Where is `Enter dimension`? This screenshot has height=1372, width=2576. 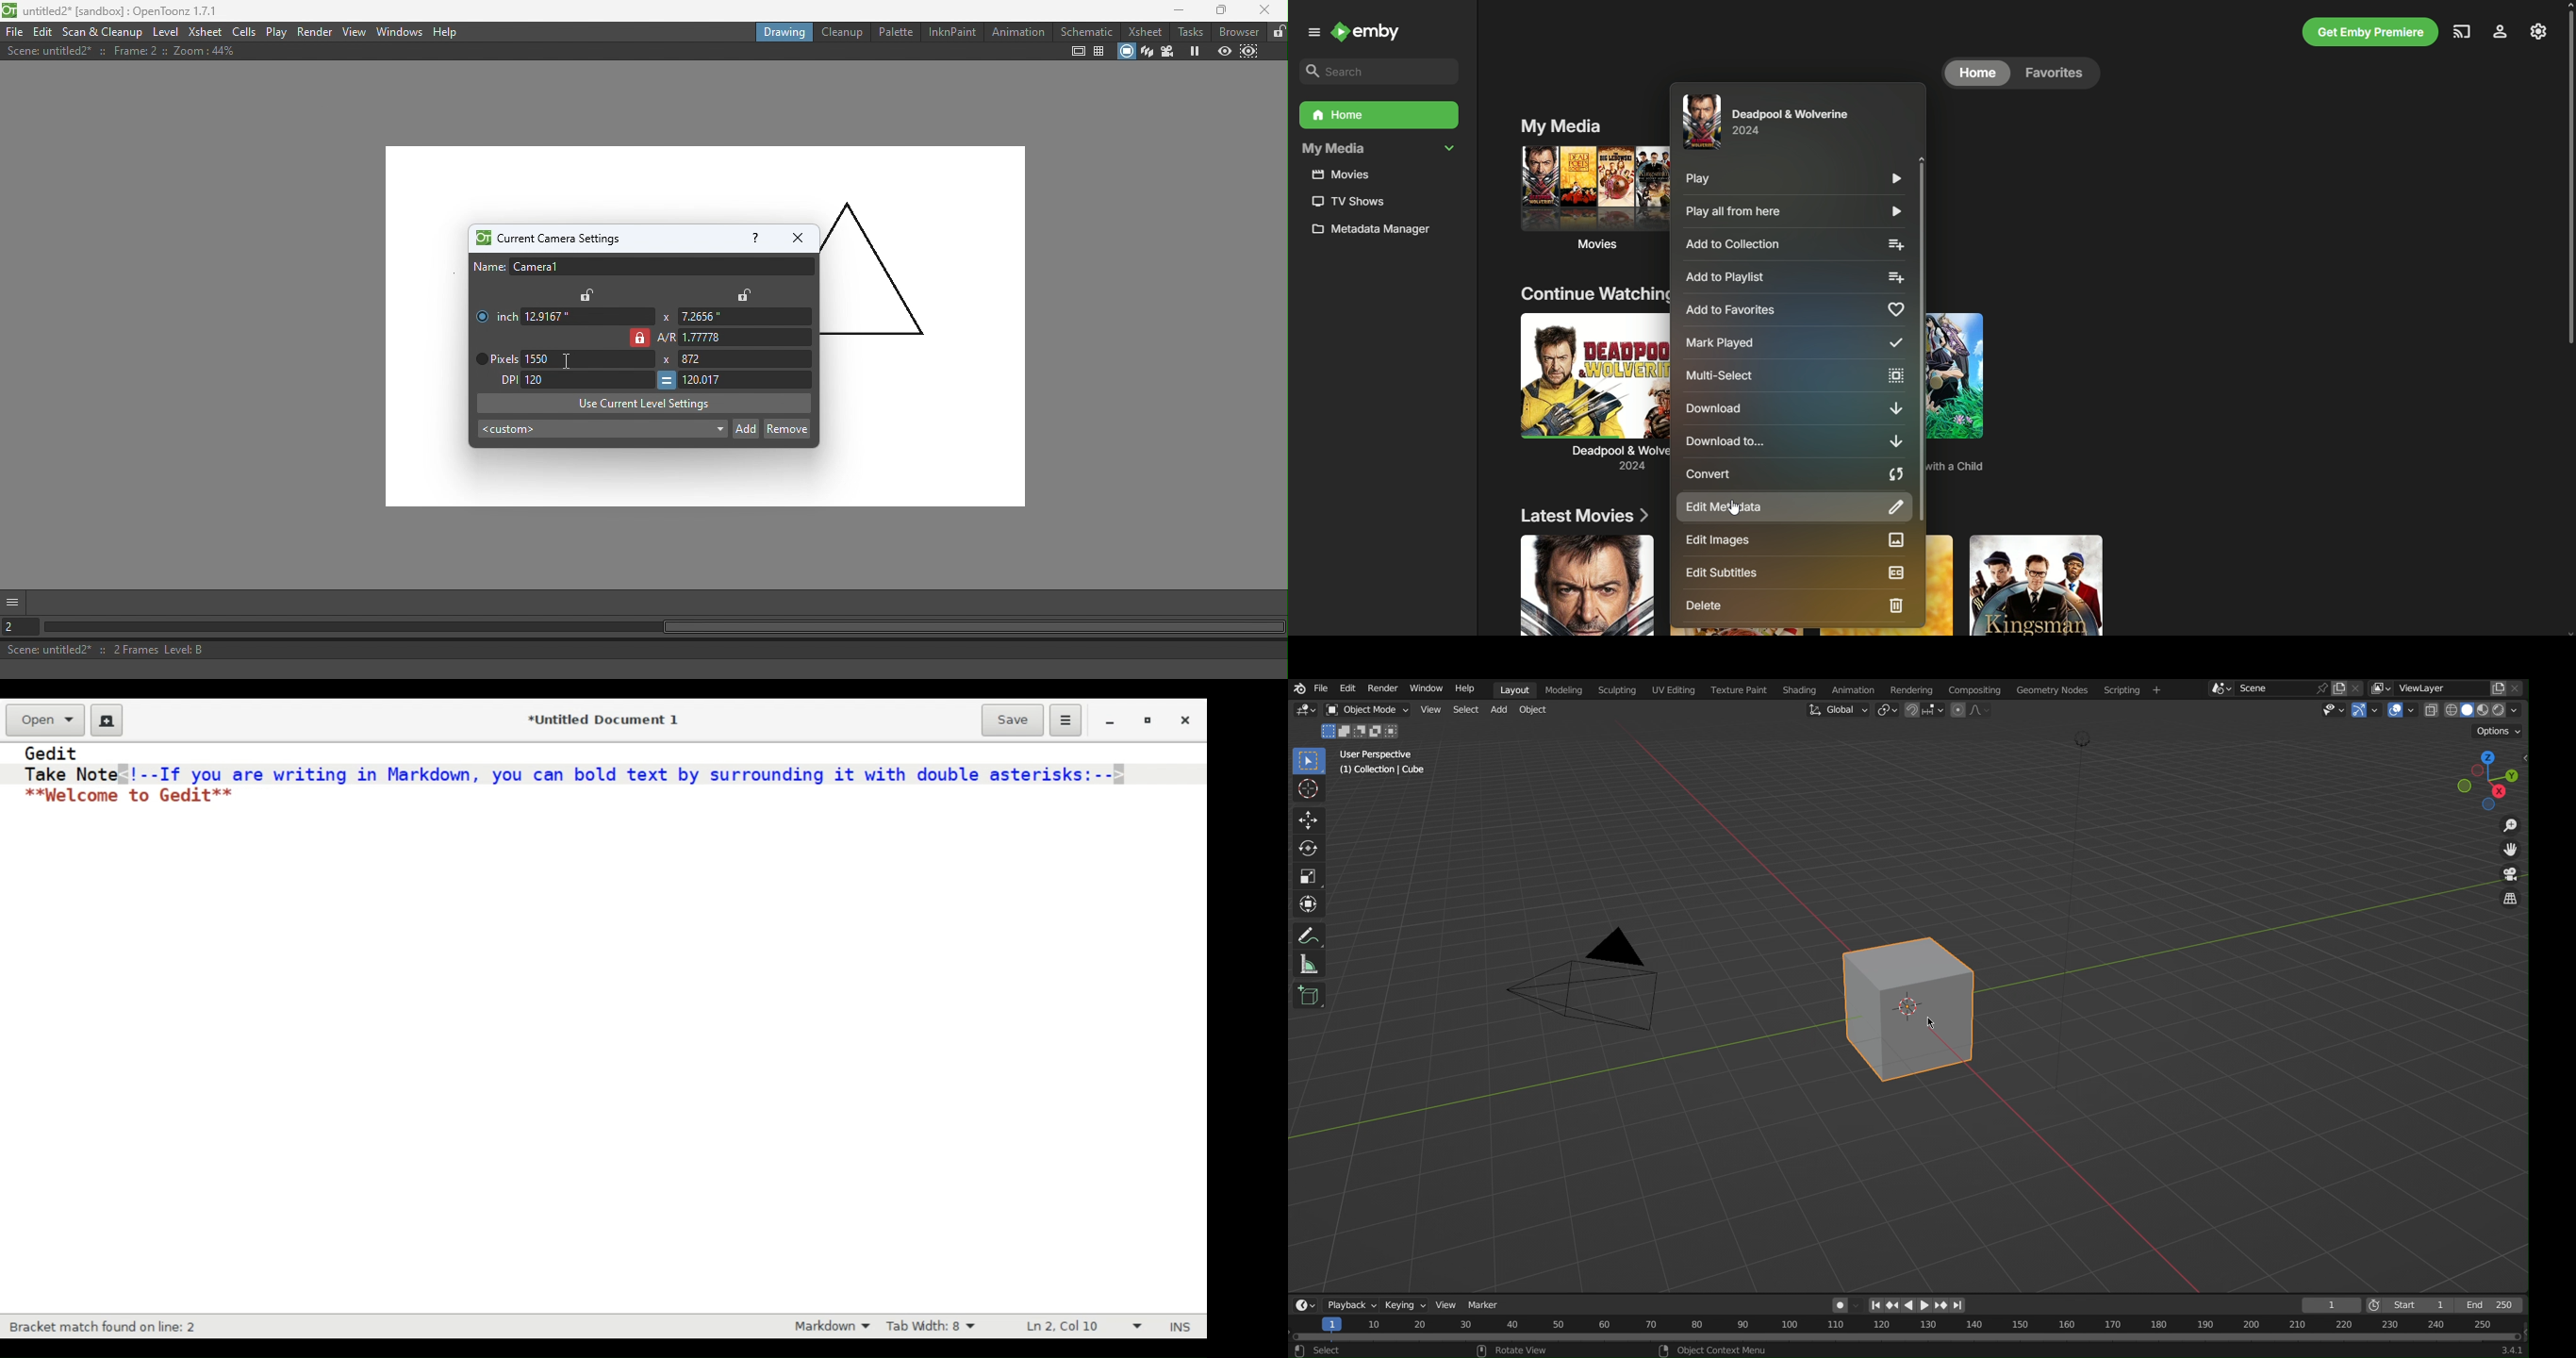 Enter dimension is located at coordinates (742, 317).